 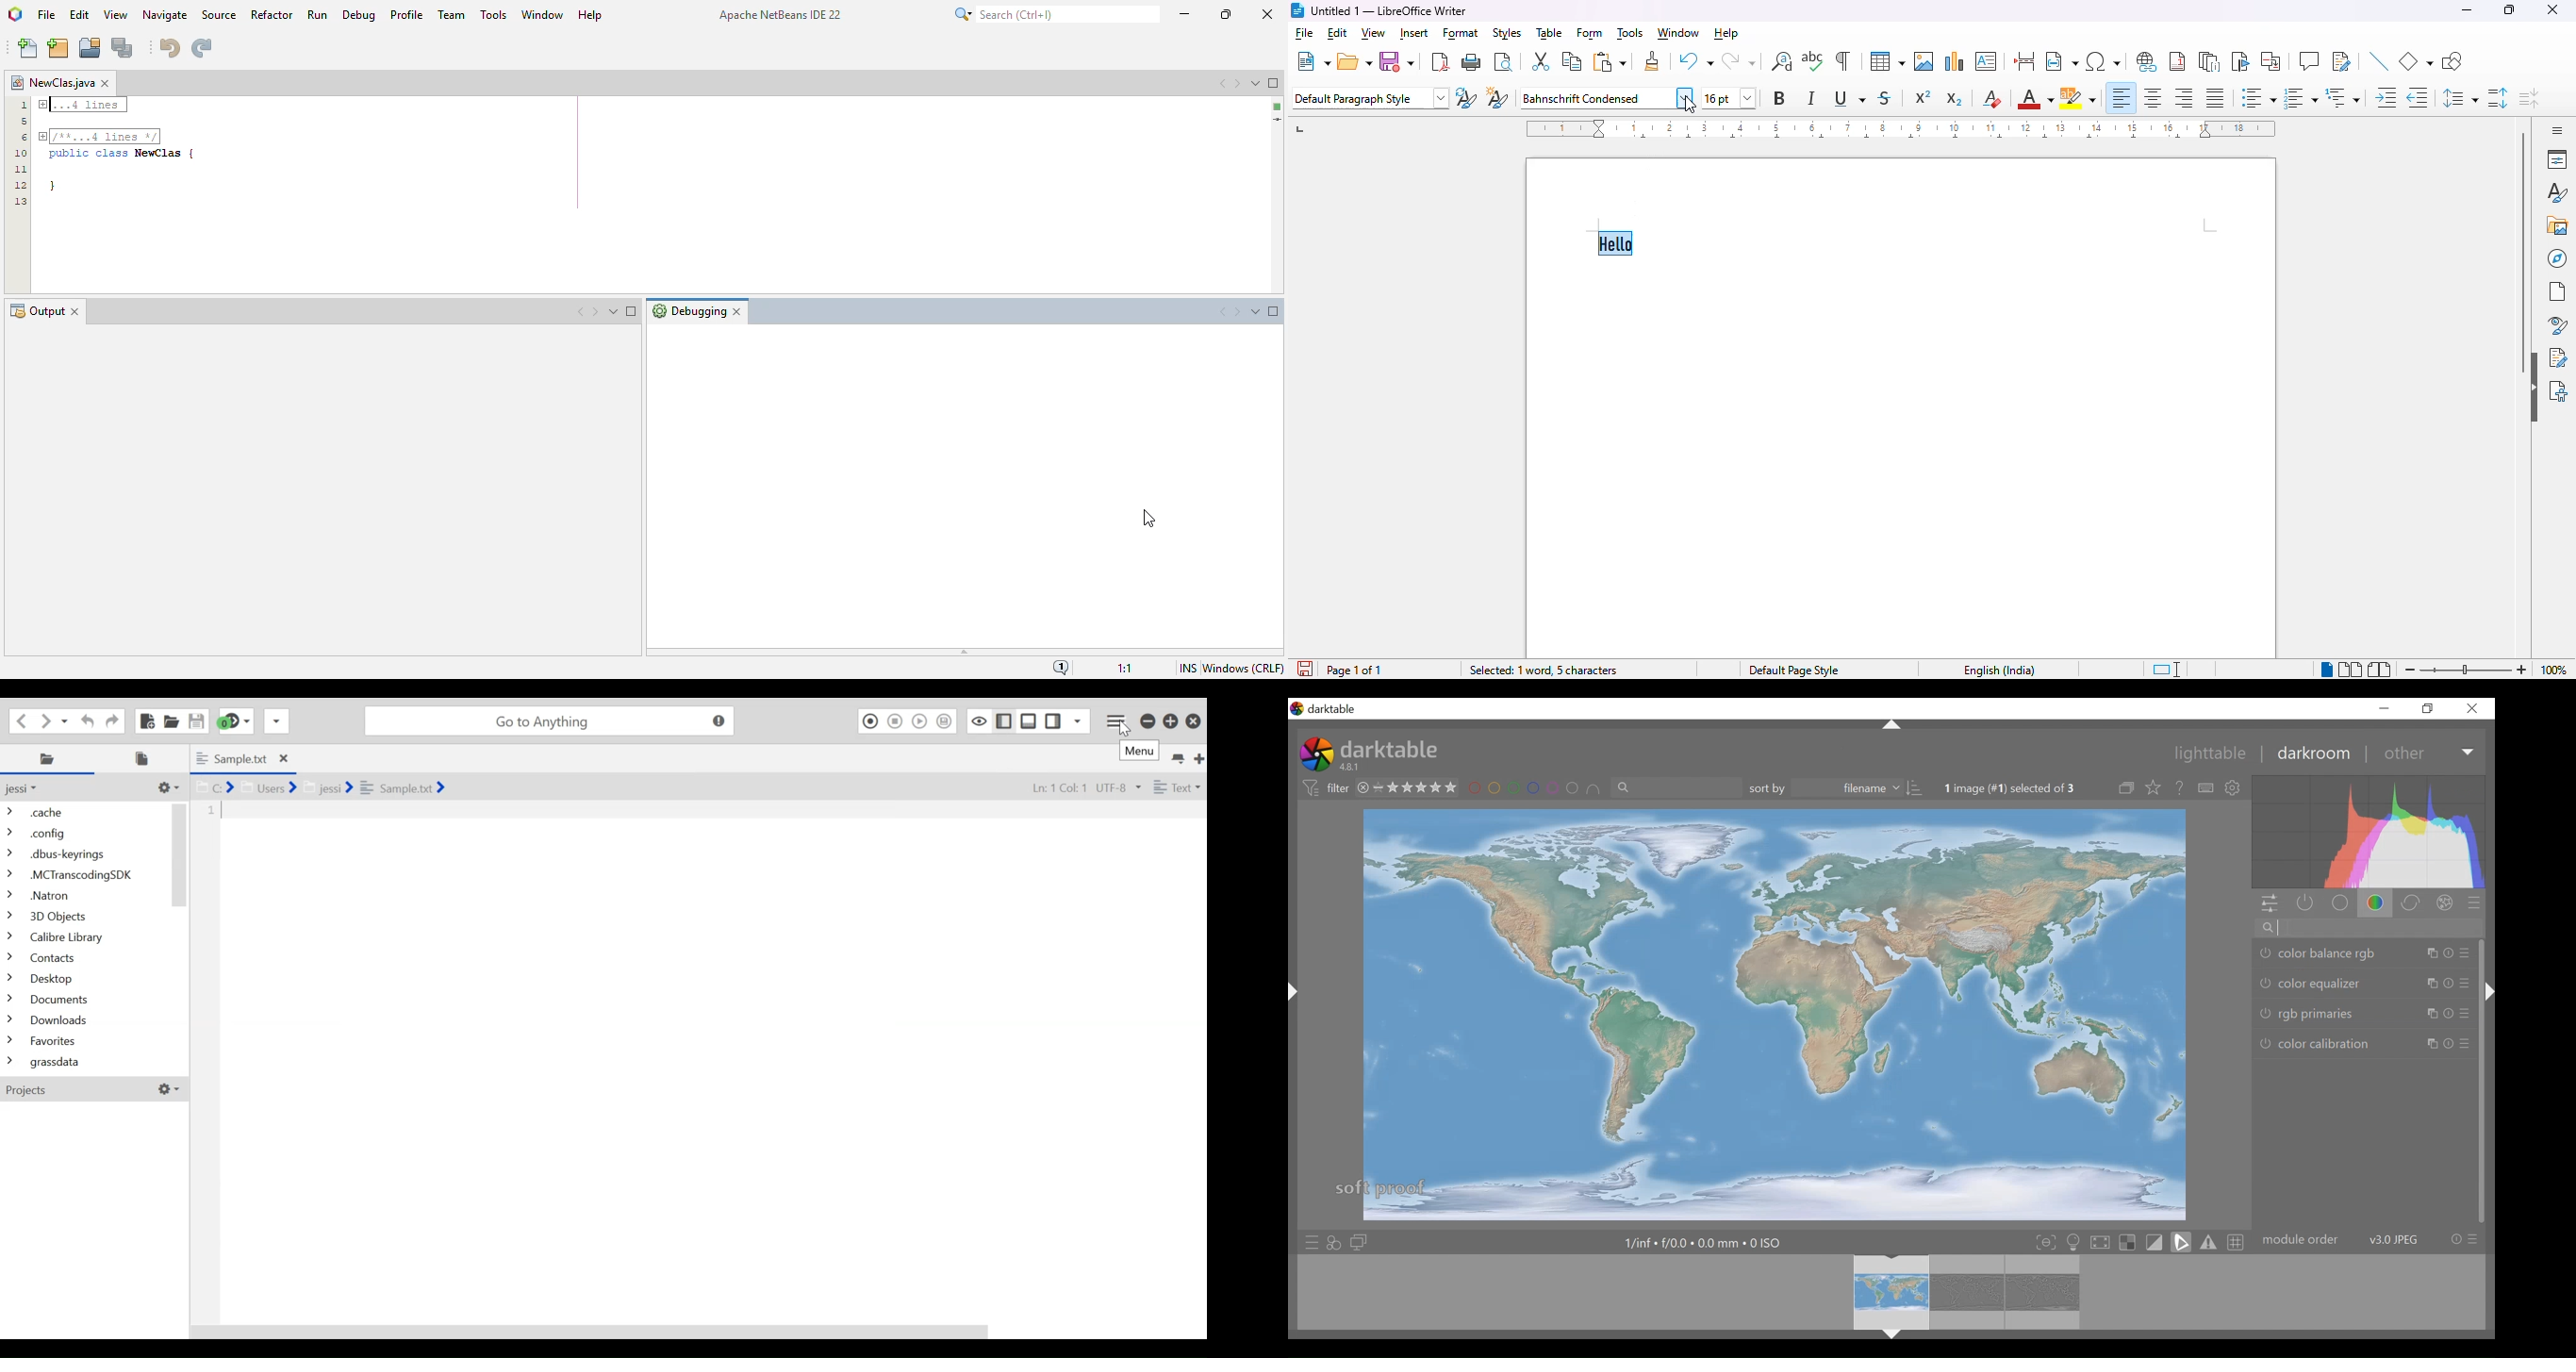 I want to click on character highlighting color, so click(x=2078, y=97).